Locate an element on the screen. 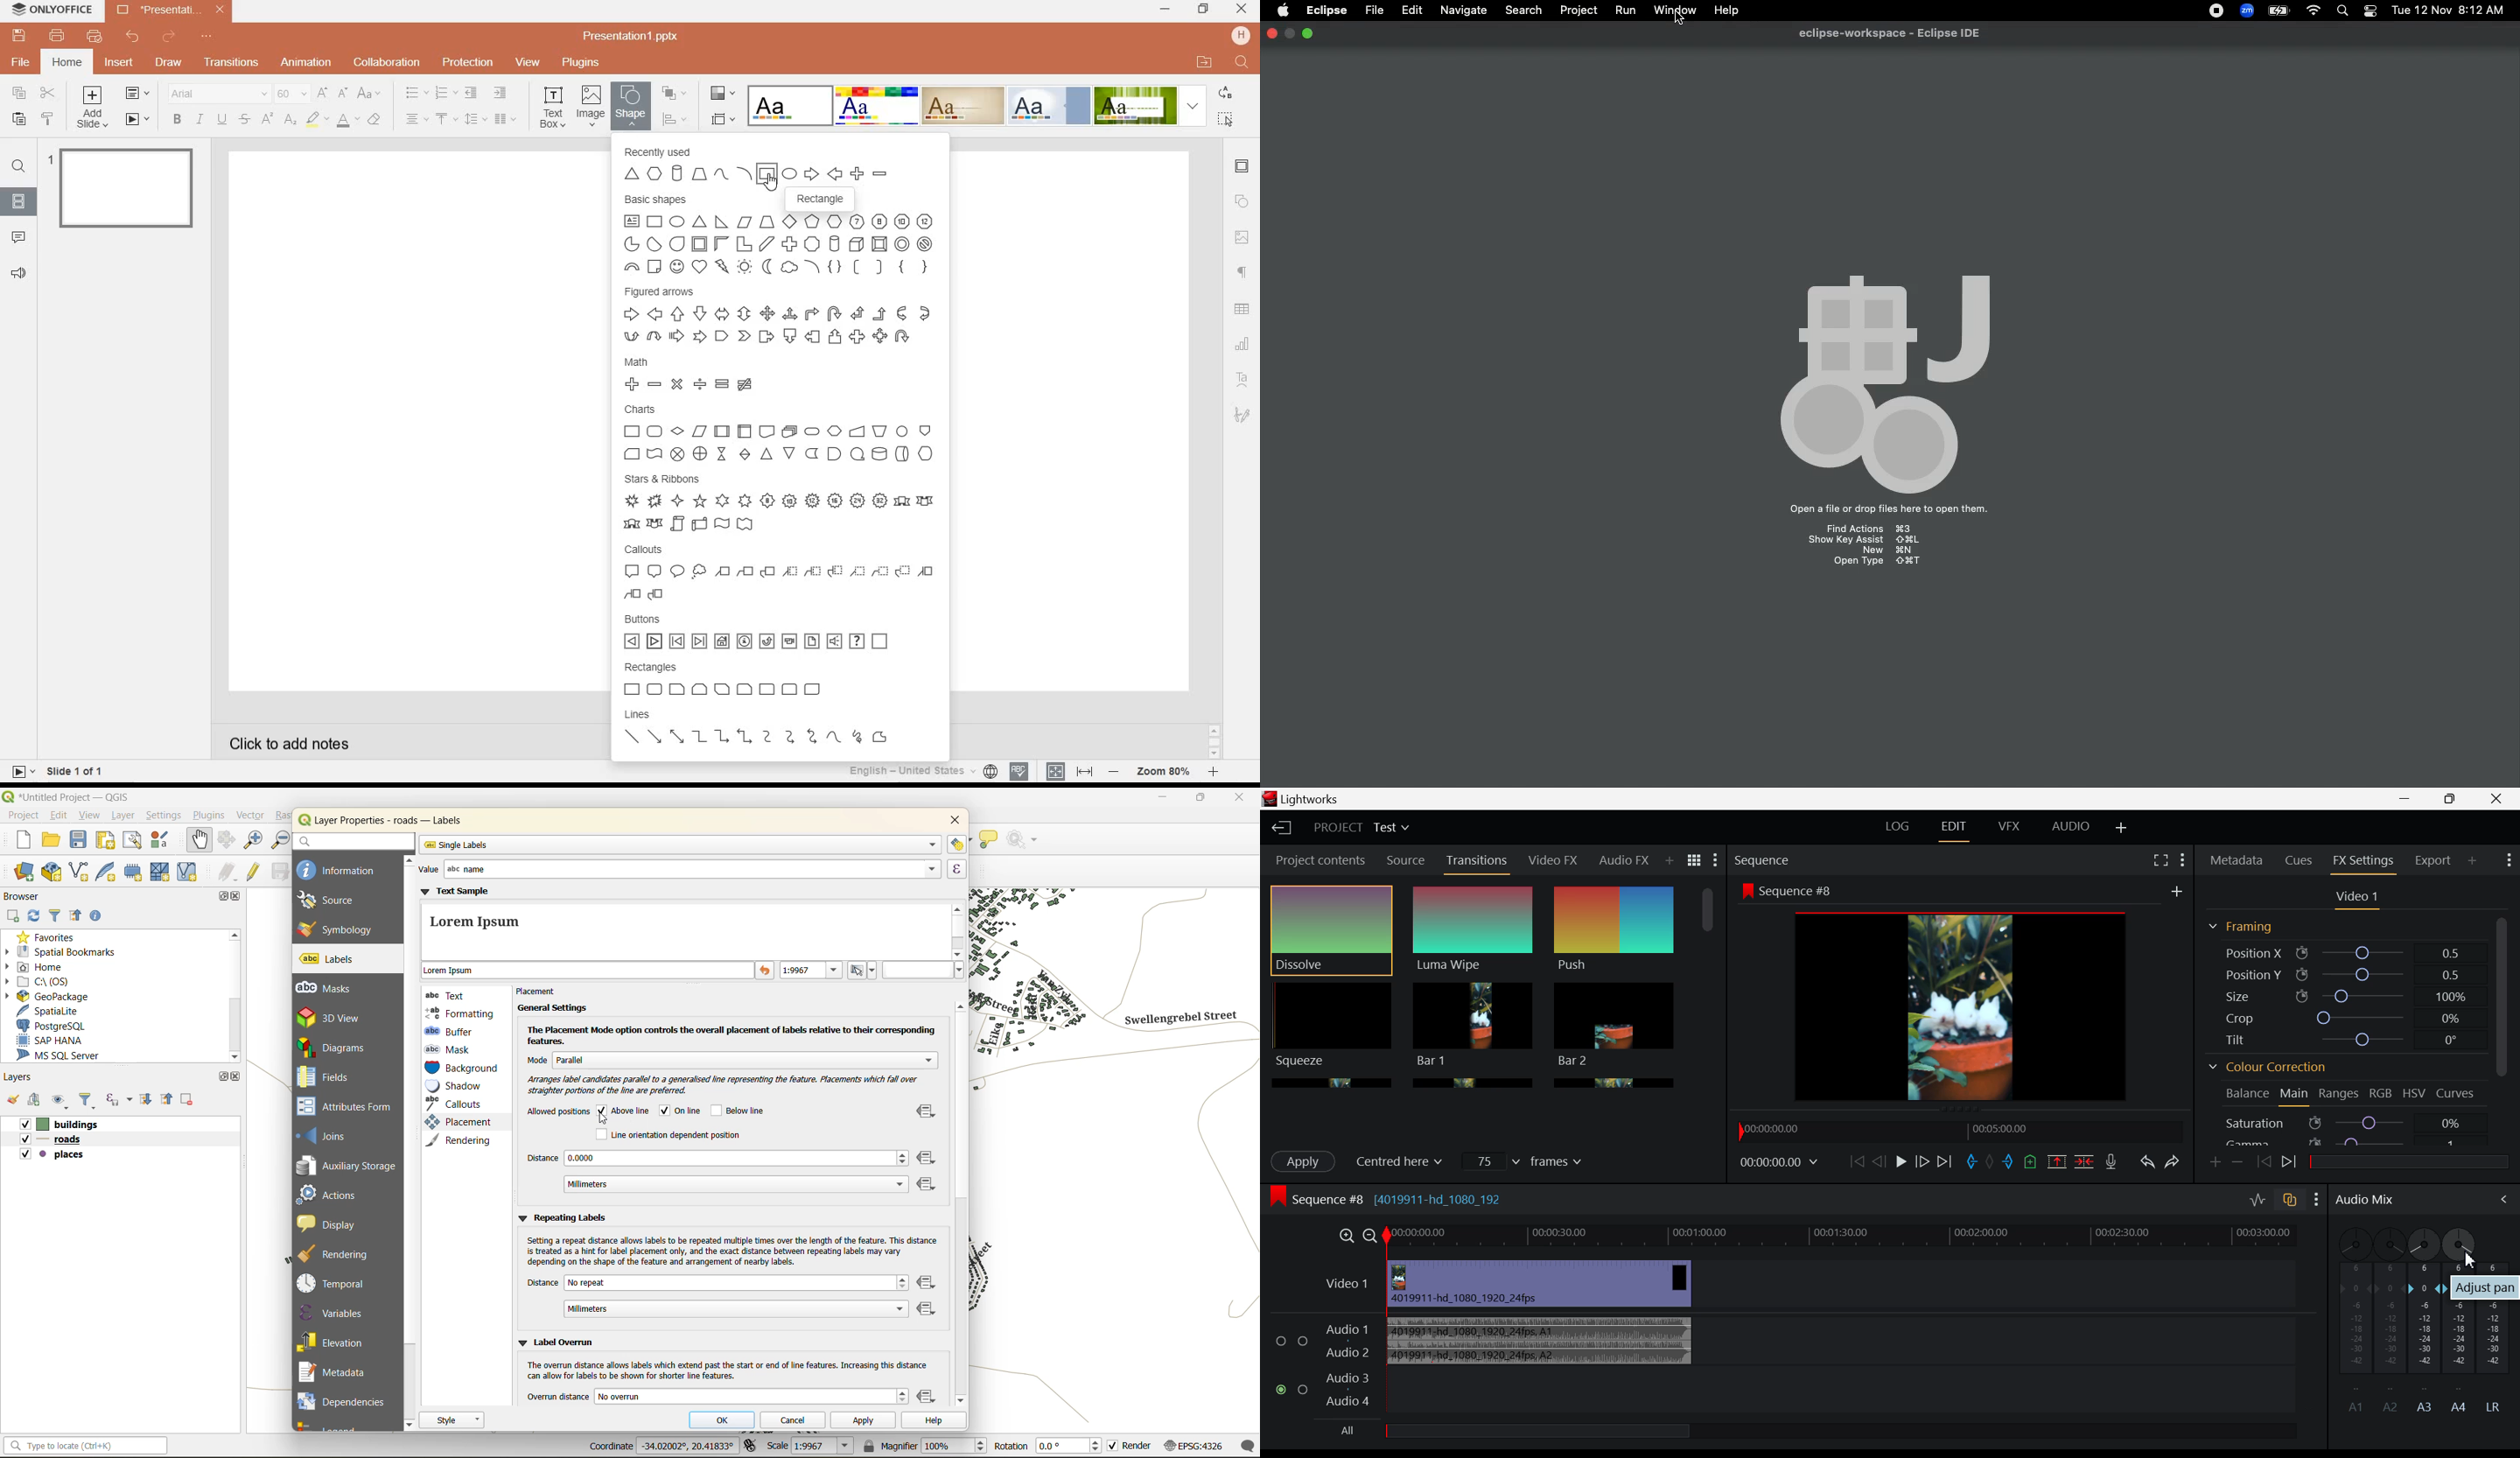  insert columns is located at coordinates (505, 119).